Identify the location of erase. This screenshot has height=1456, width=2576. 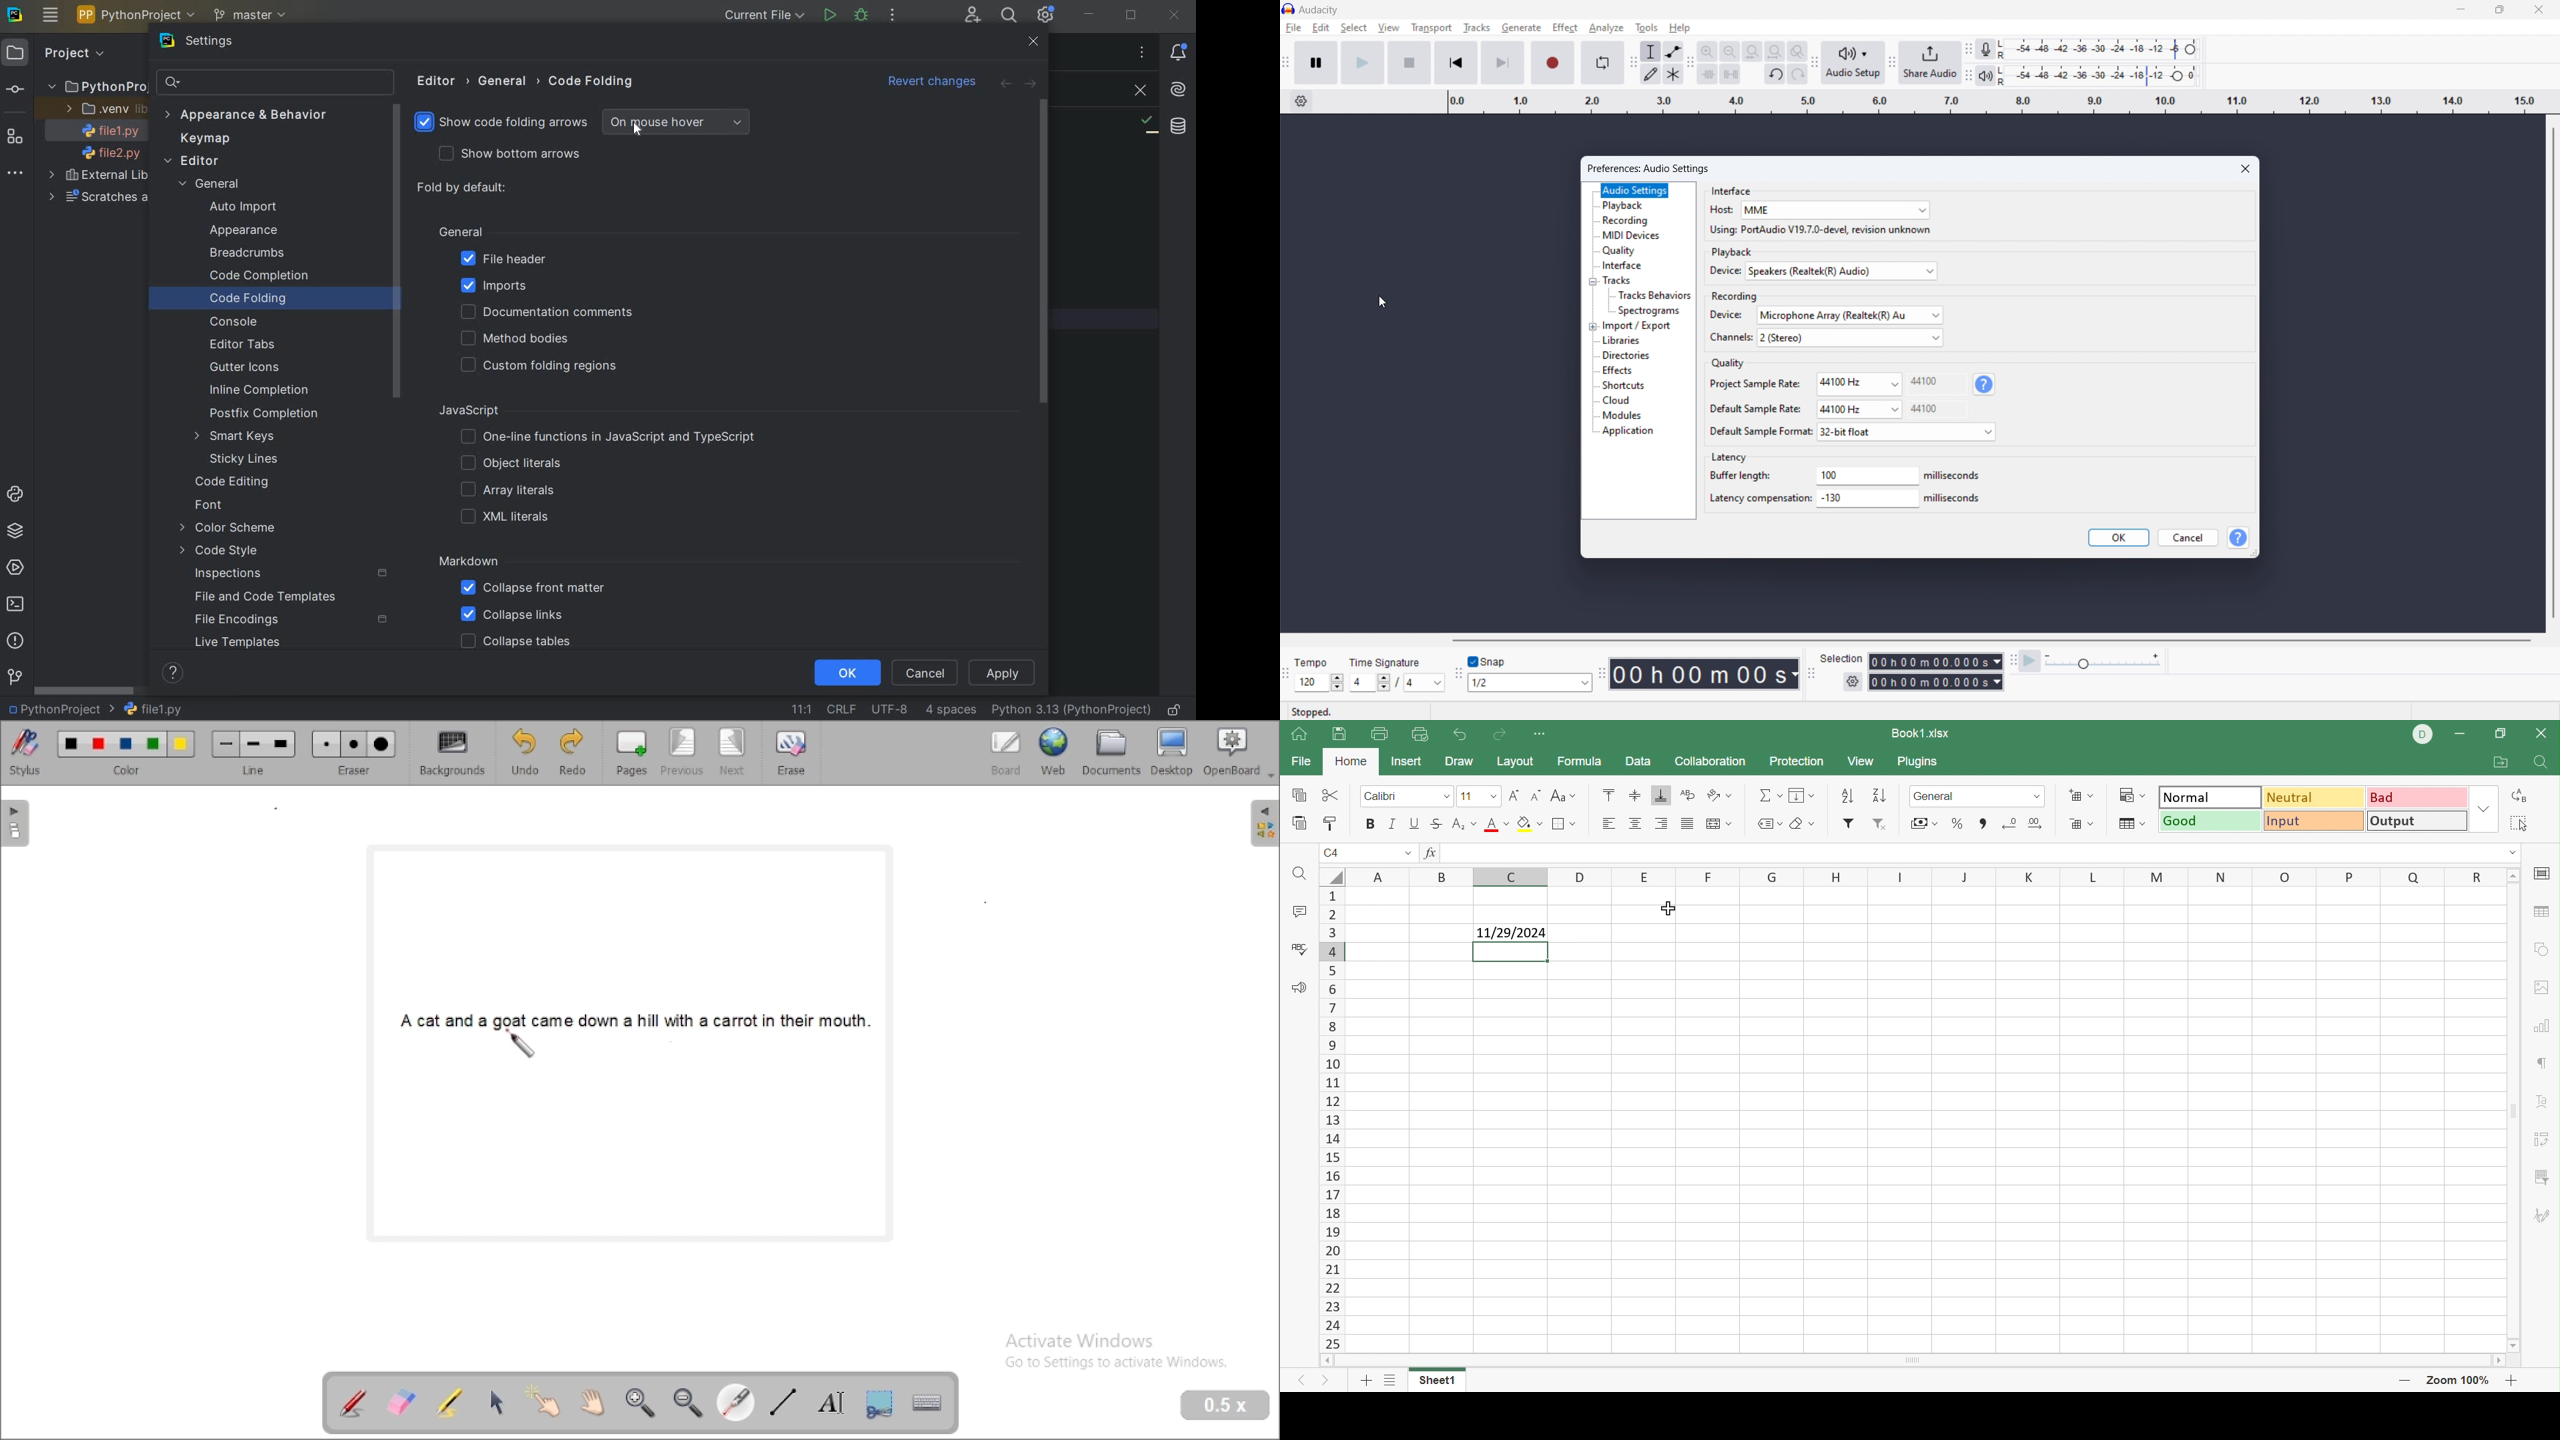
(791, 752).